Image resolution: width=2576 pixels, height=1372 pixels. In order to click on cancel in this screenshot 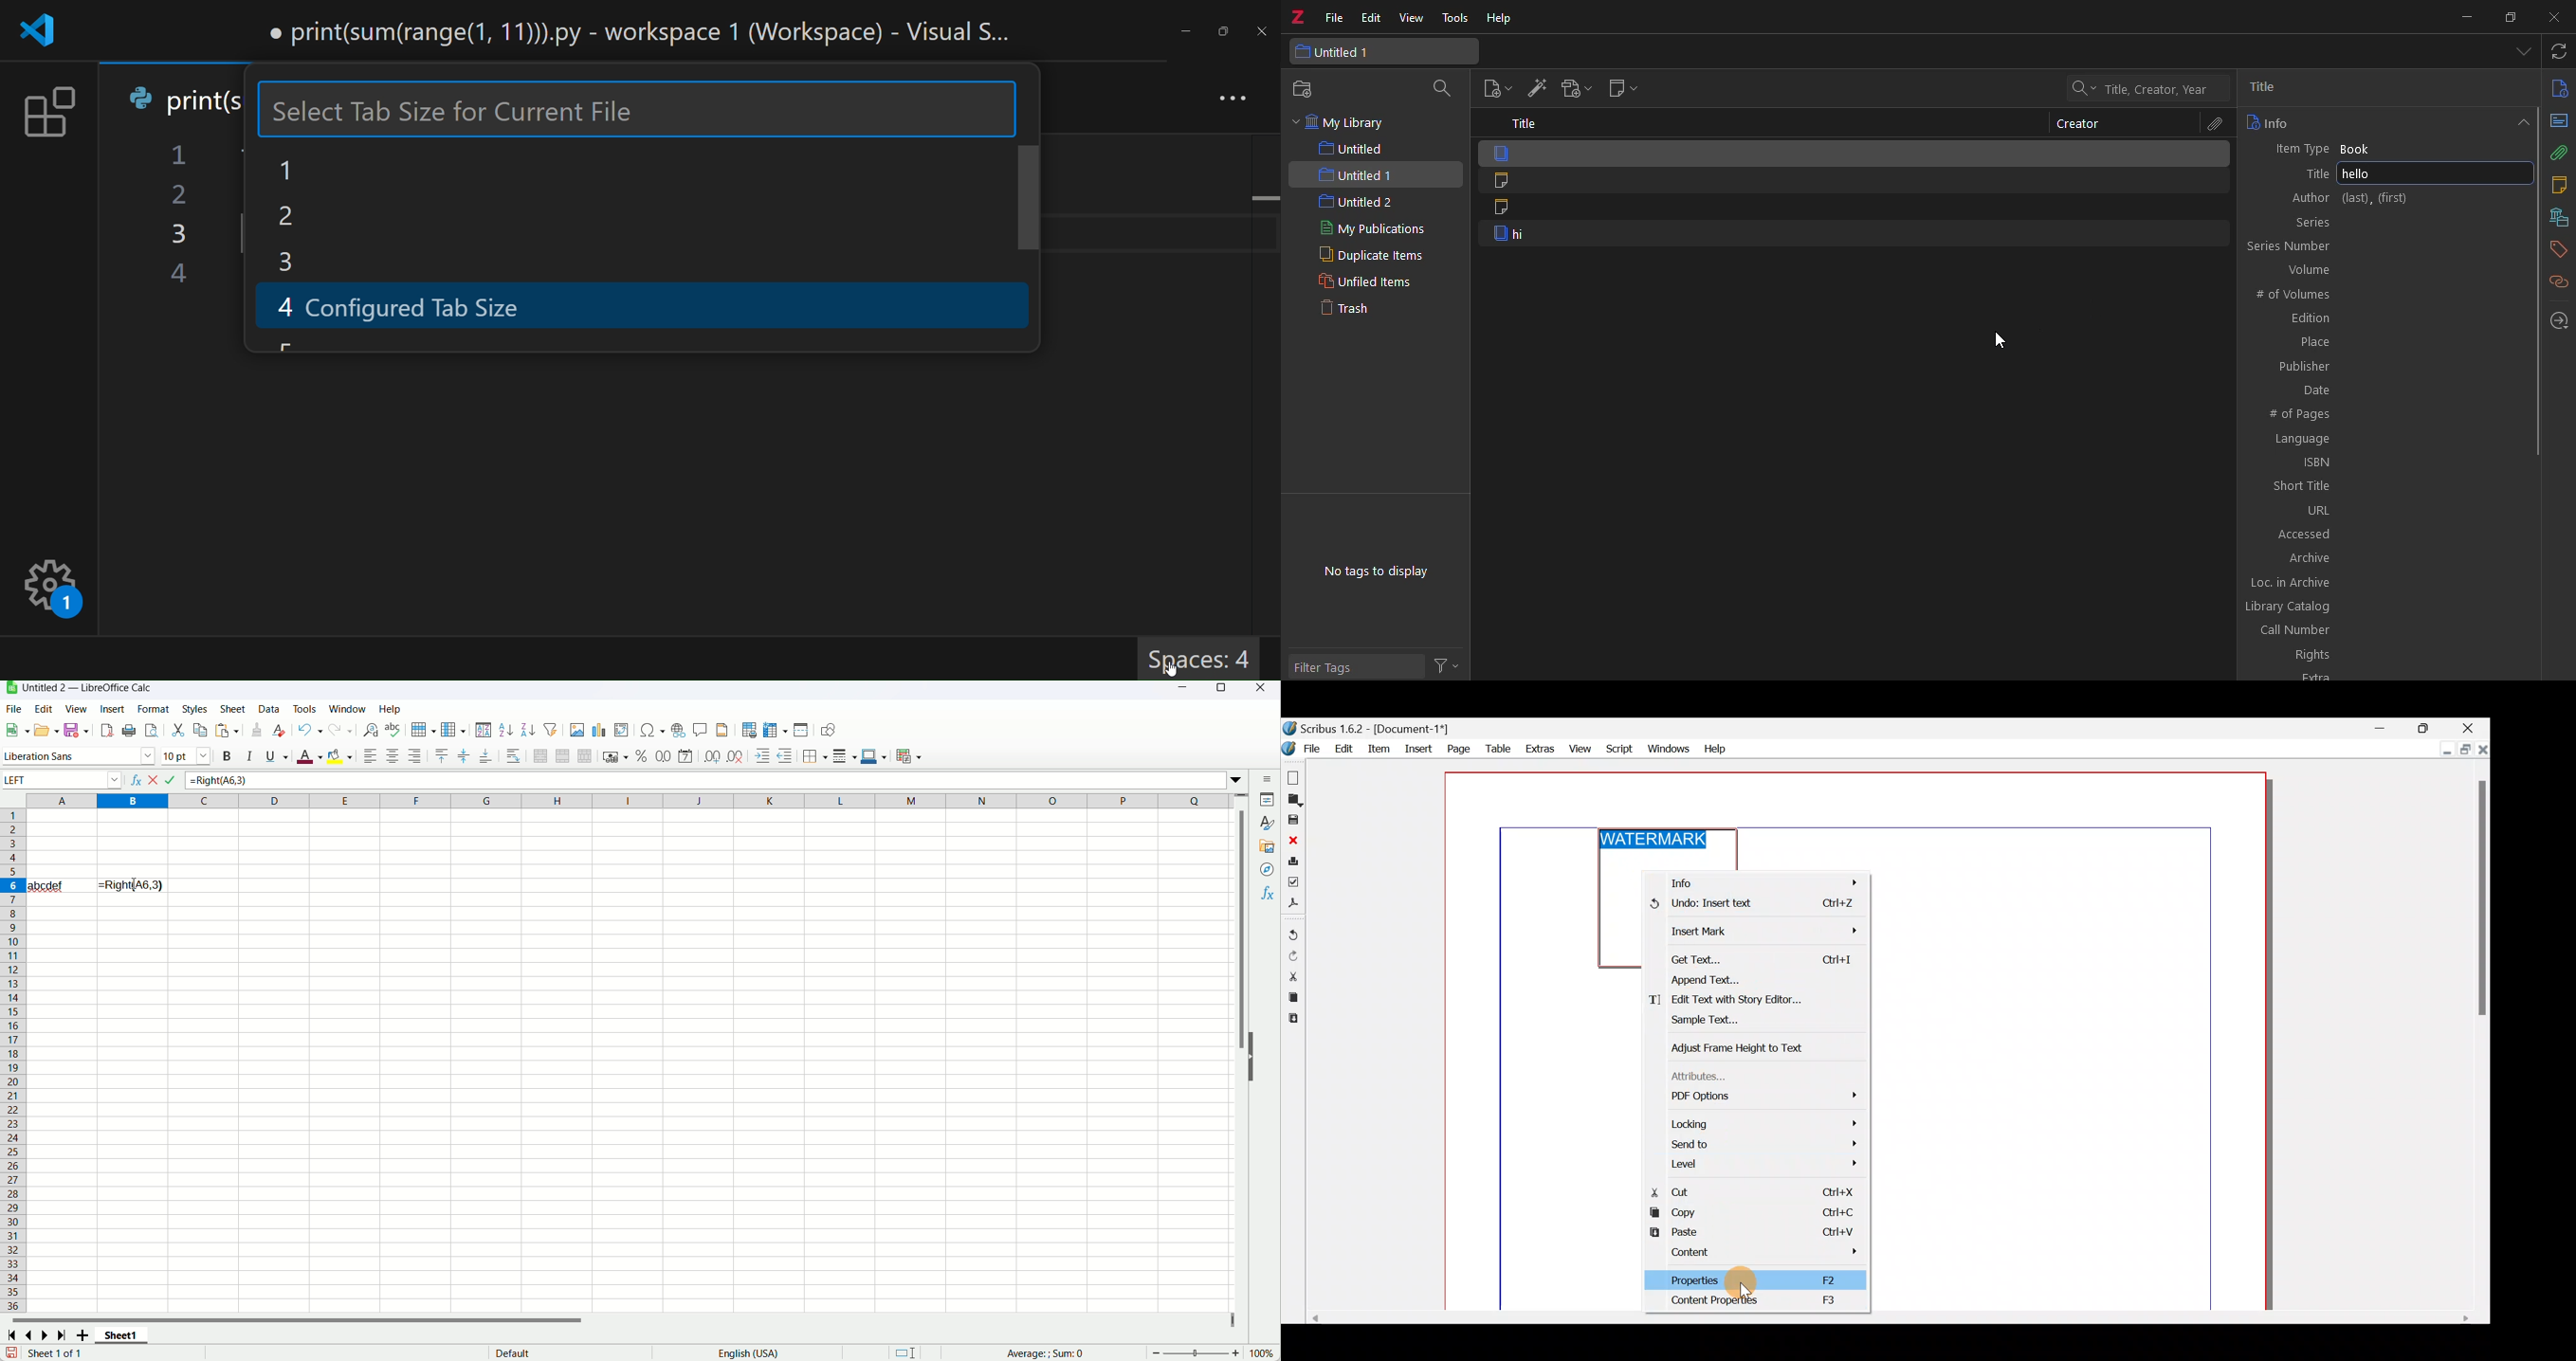, I will do `click(156, 779)`.